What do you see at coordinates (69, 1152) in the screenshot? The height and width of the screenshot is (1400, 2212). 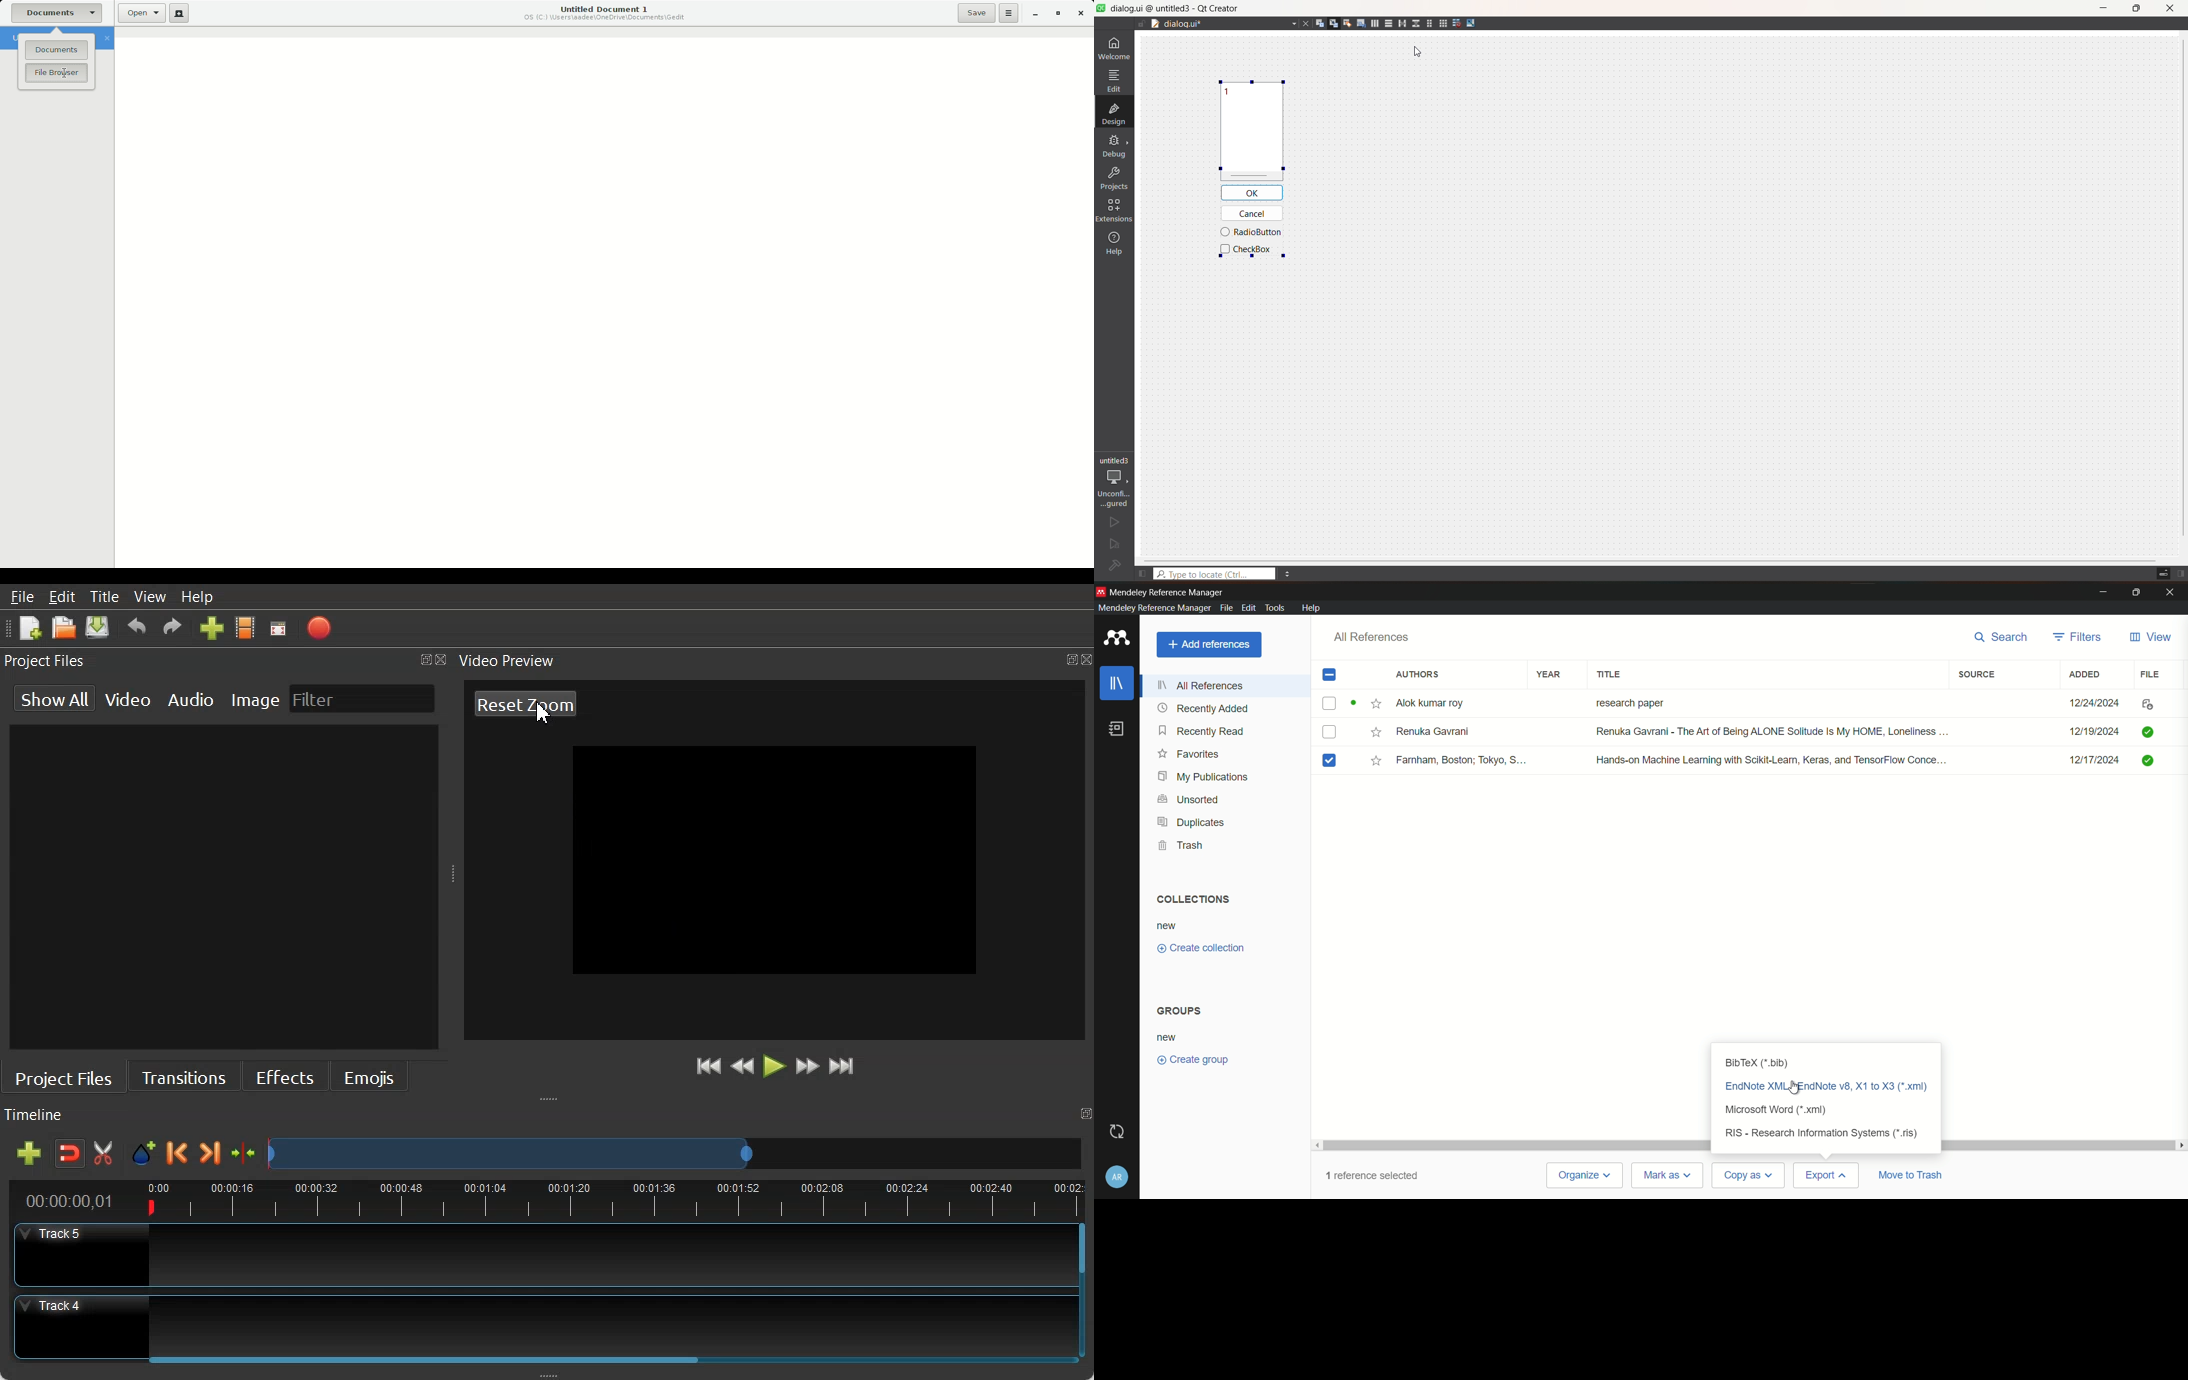 I see `Disable Snapping` at bounding box center [69, 1152].